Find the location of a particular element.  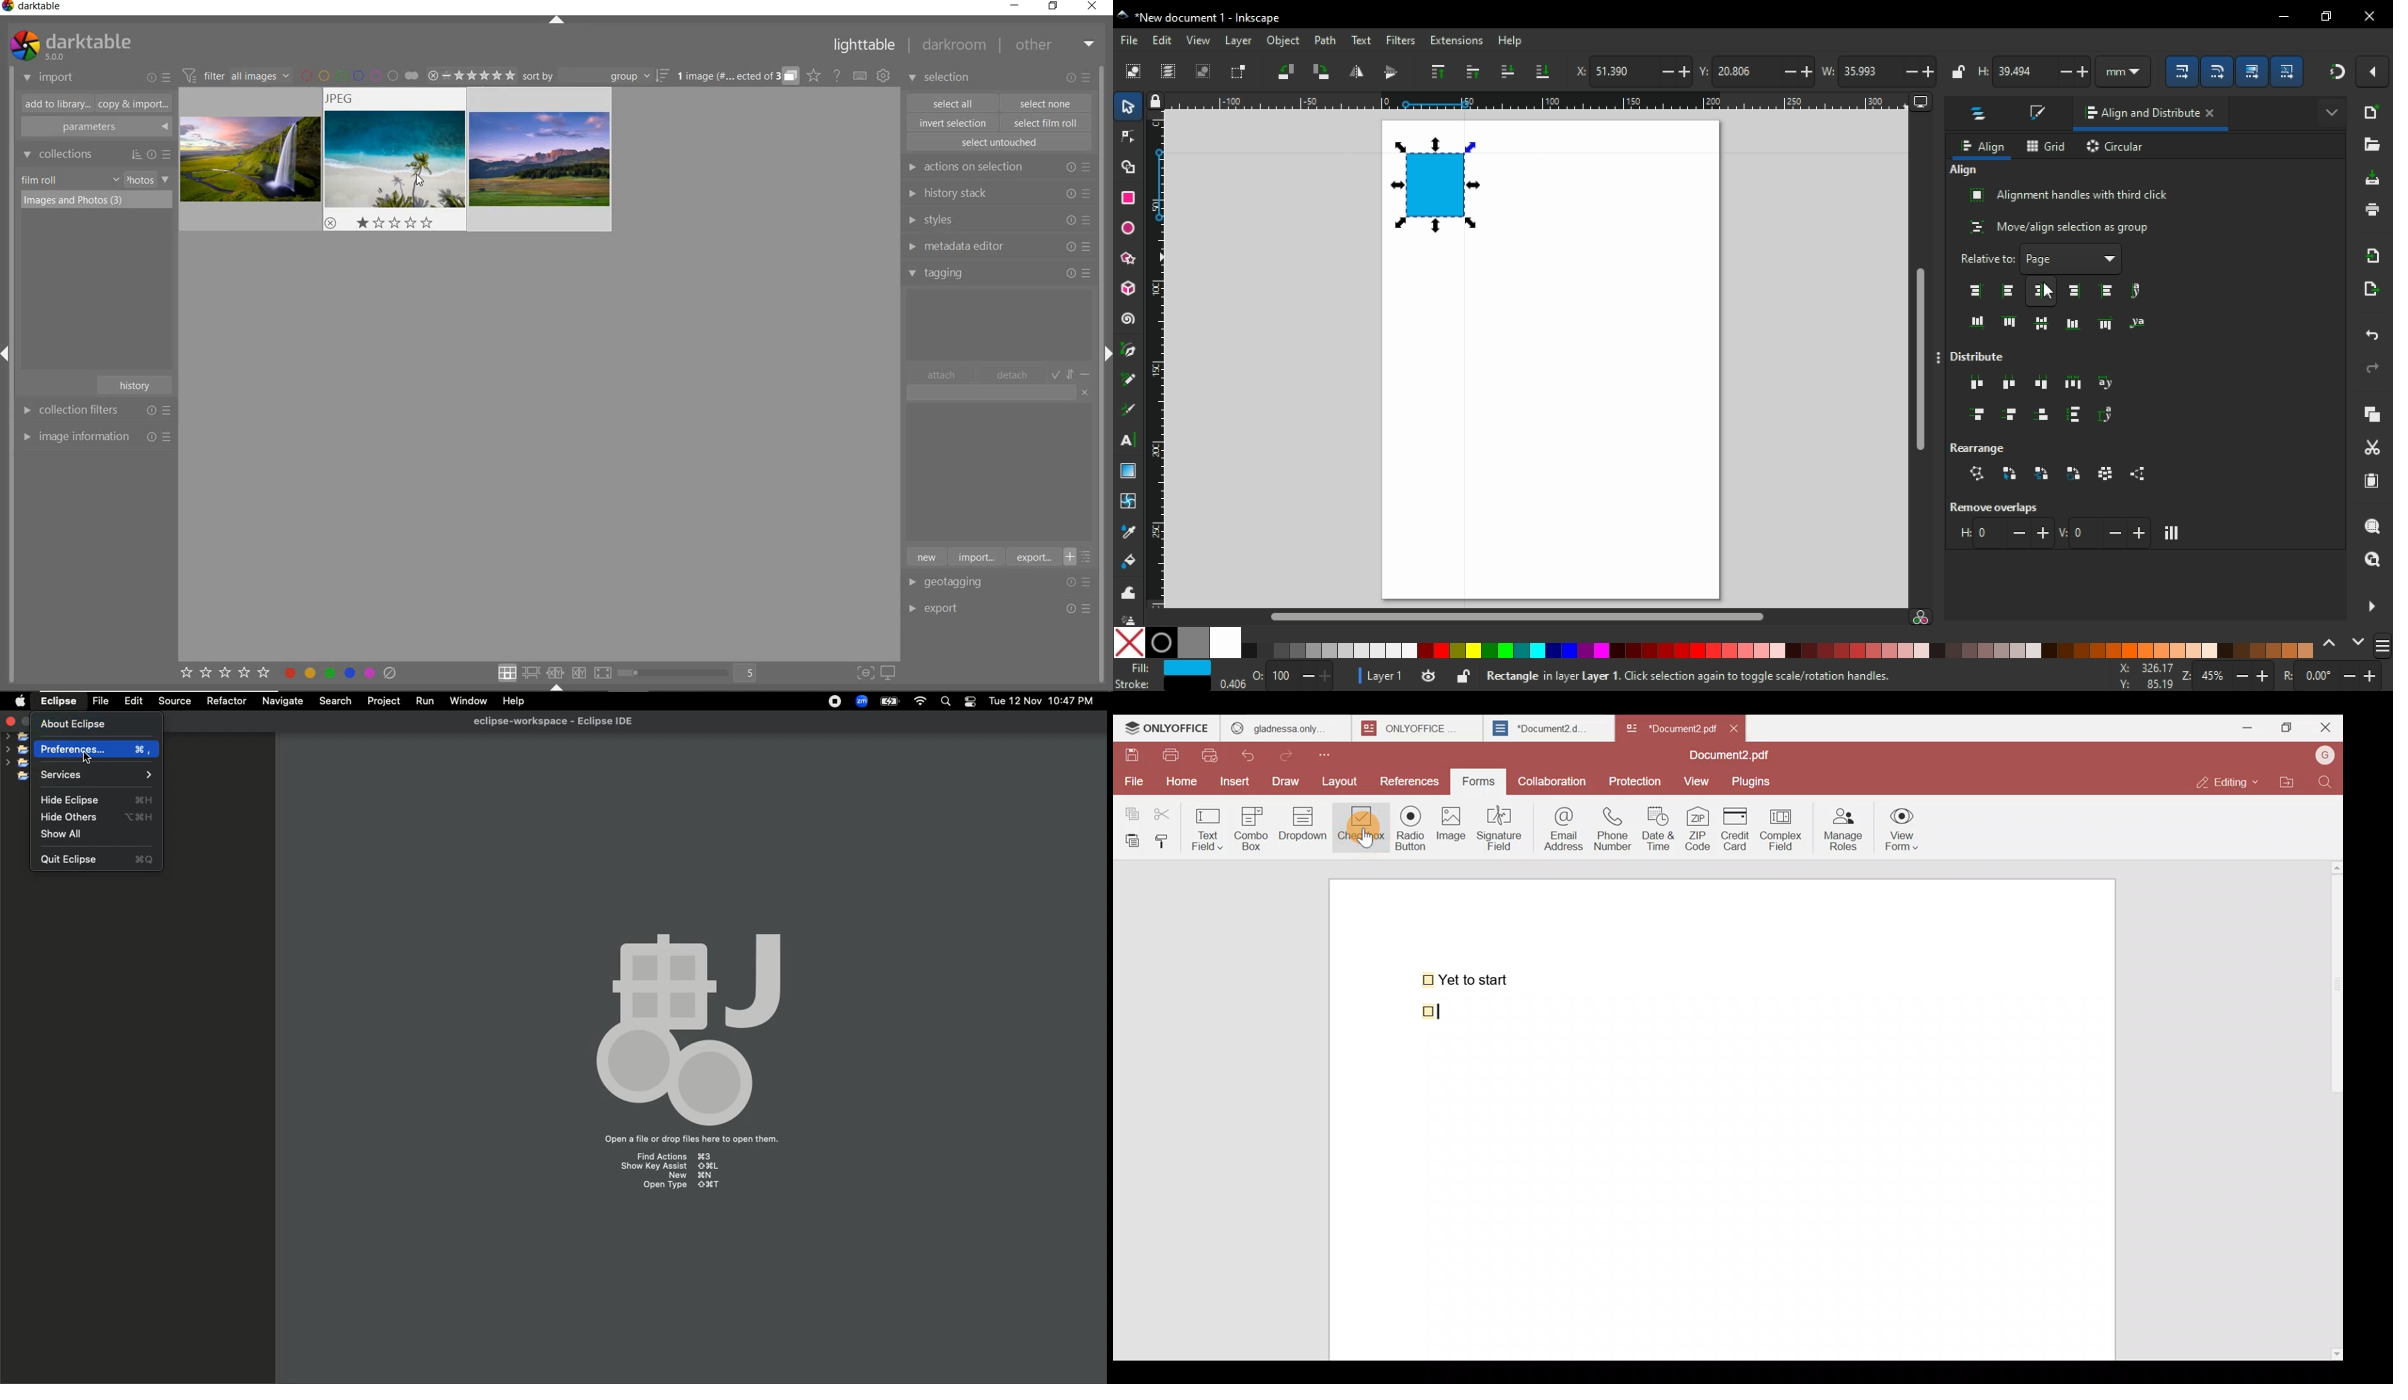

remove overlaps is located at coordinates (1999, 507).